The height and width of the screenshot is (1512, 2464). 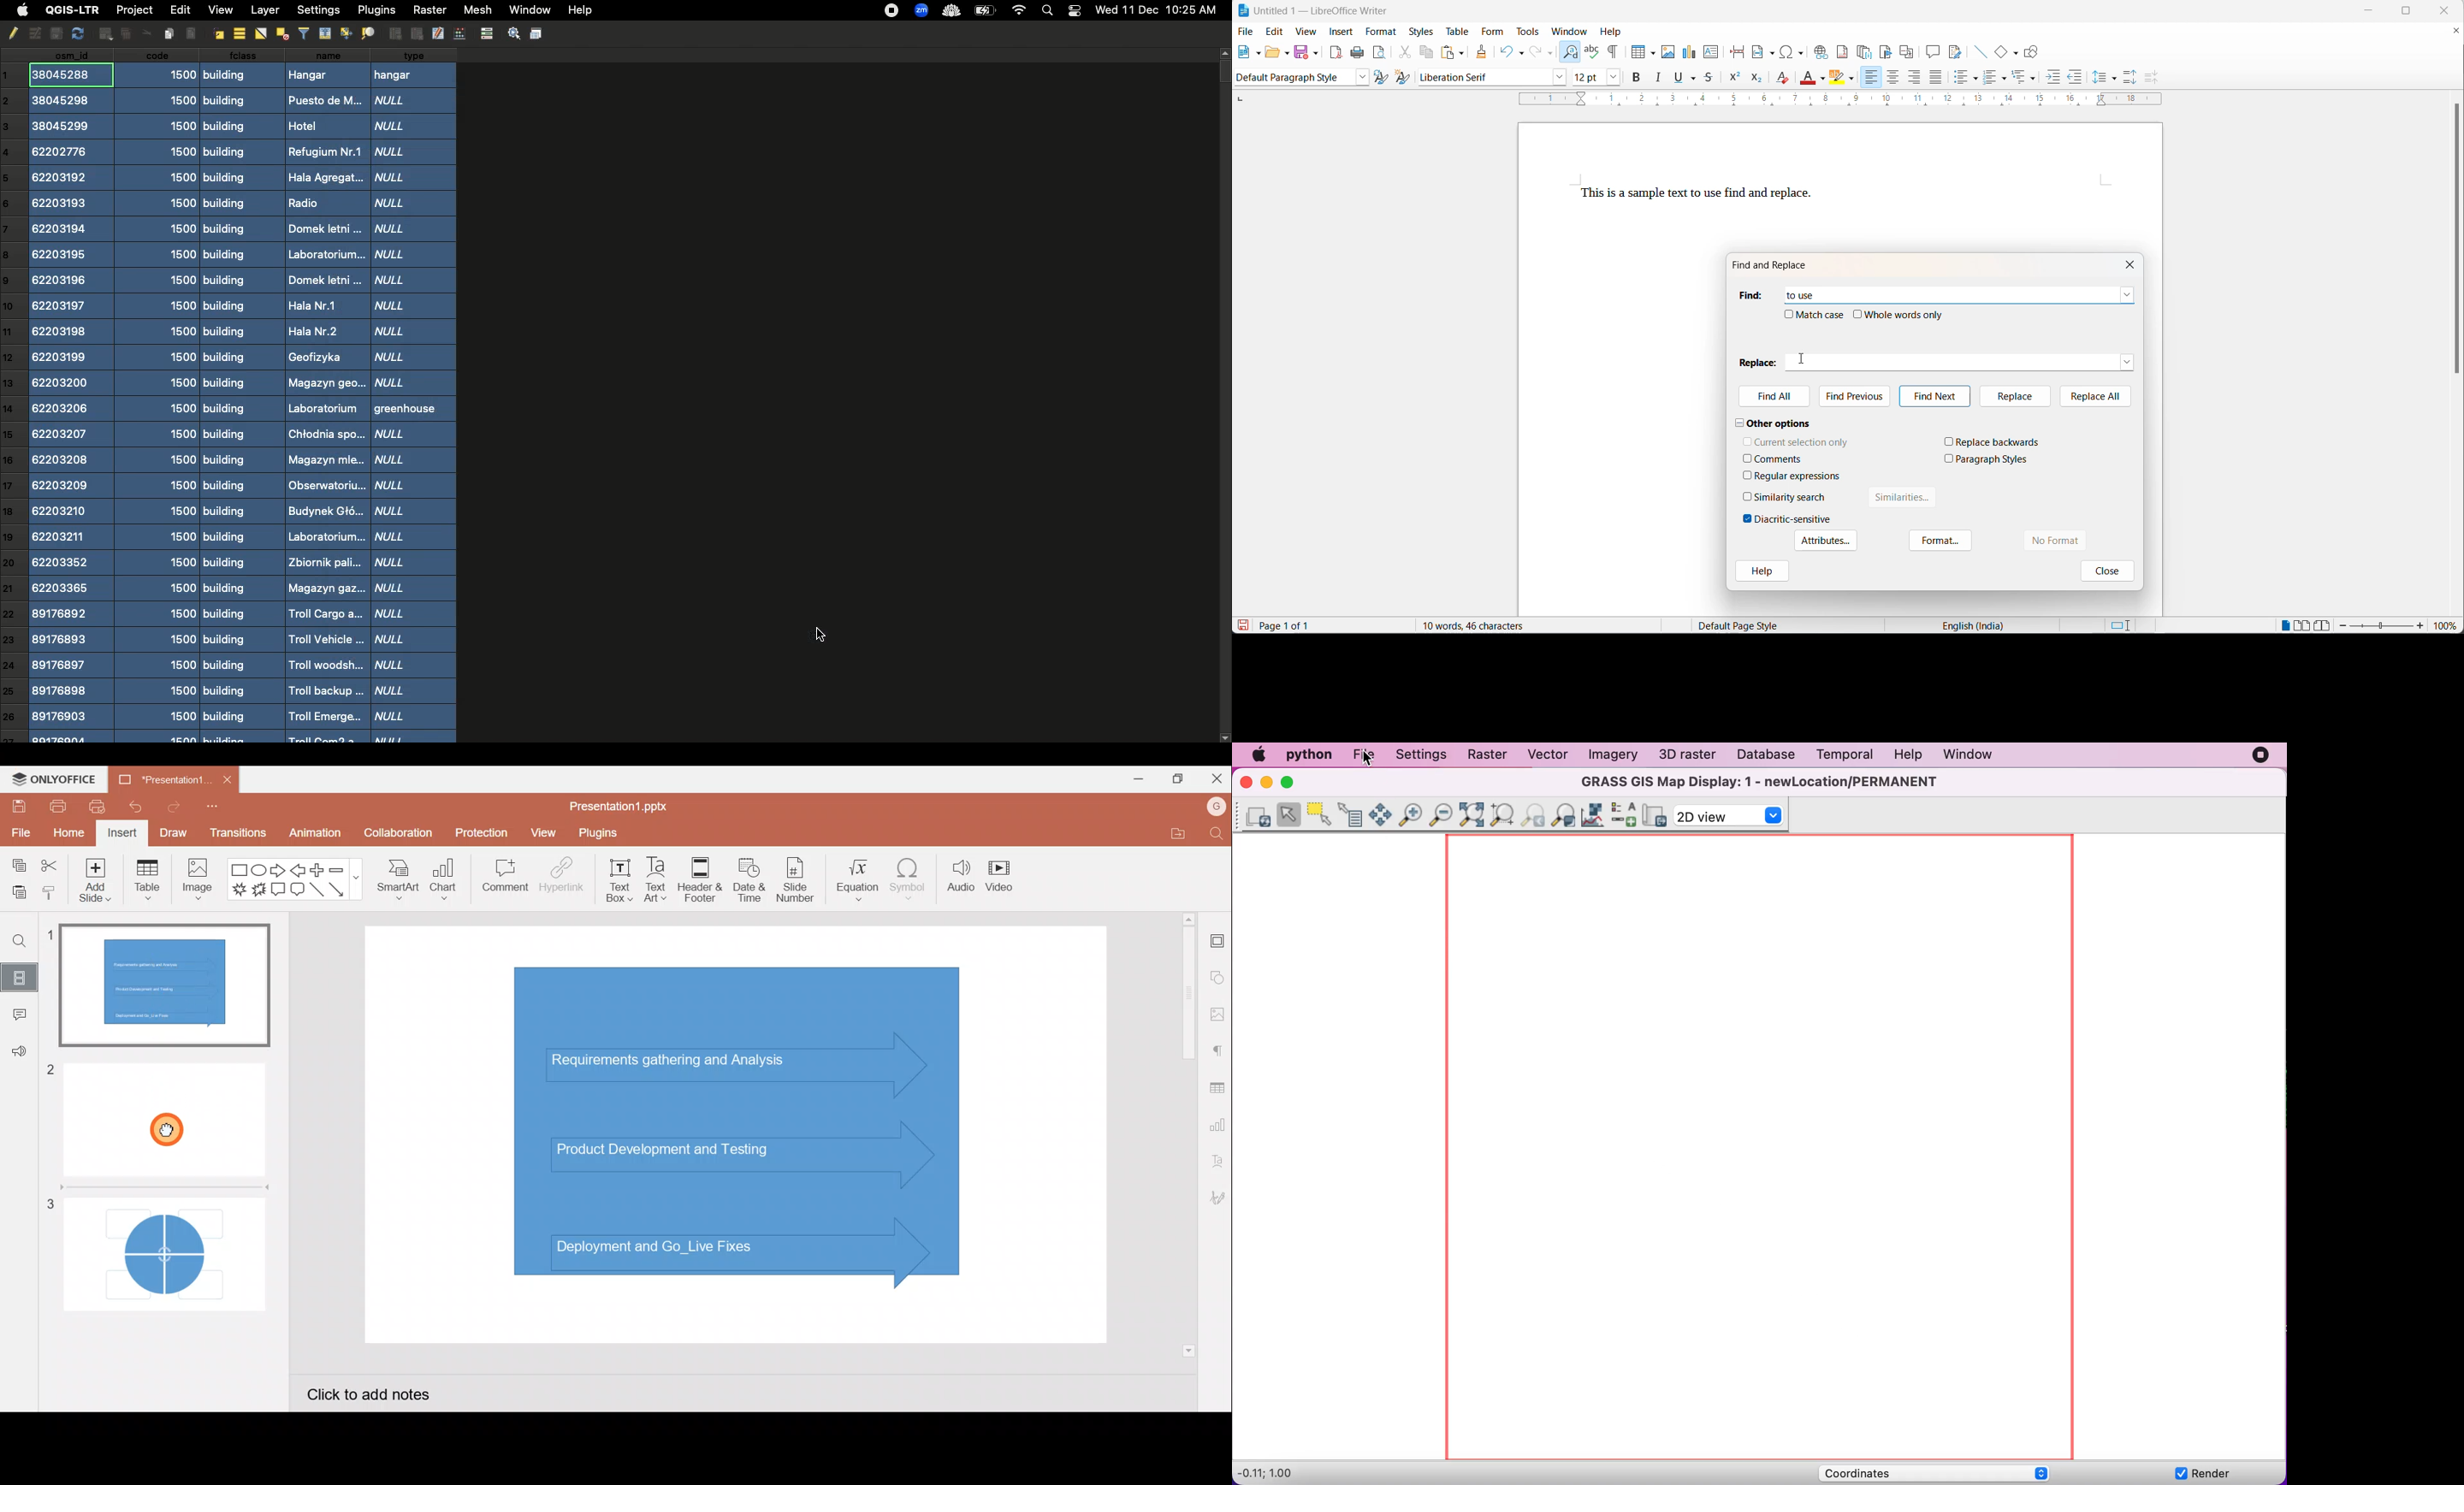 I want to click on insert, so click(x=1341, y=31).